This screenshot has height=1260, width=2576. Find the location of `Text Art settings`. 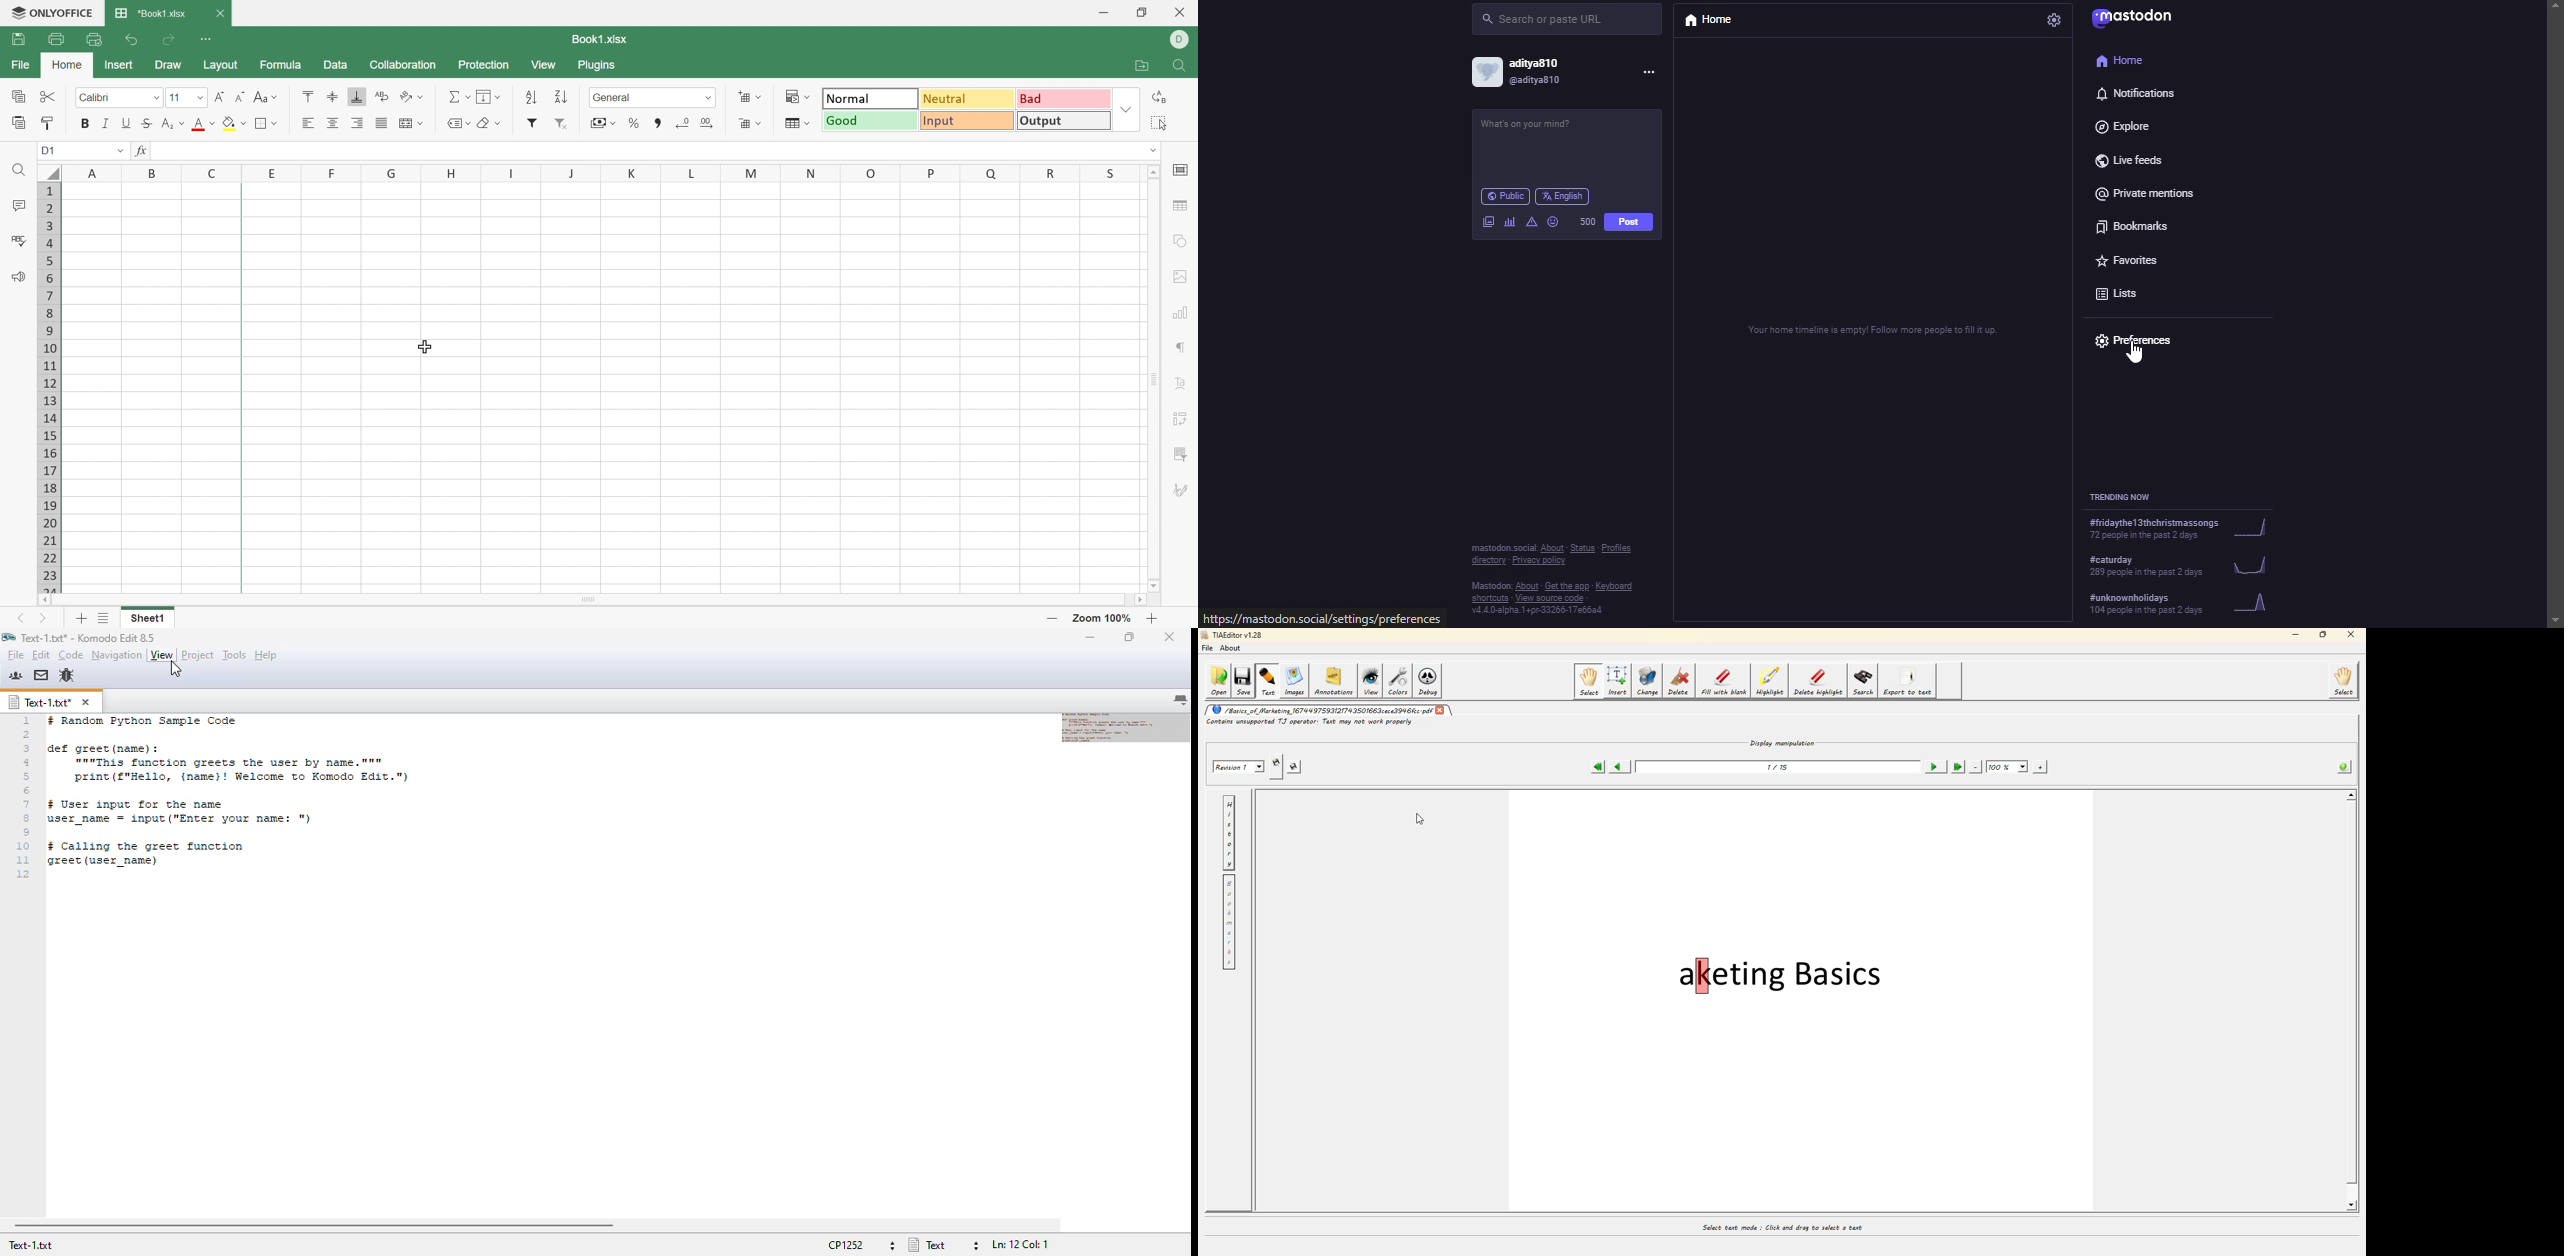

Text Art settings is located at coordinates (1182, 383).